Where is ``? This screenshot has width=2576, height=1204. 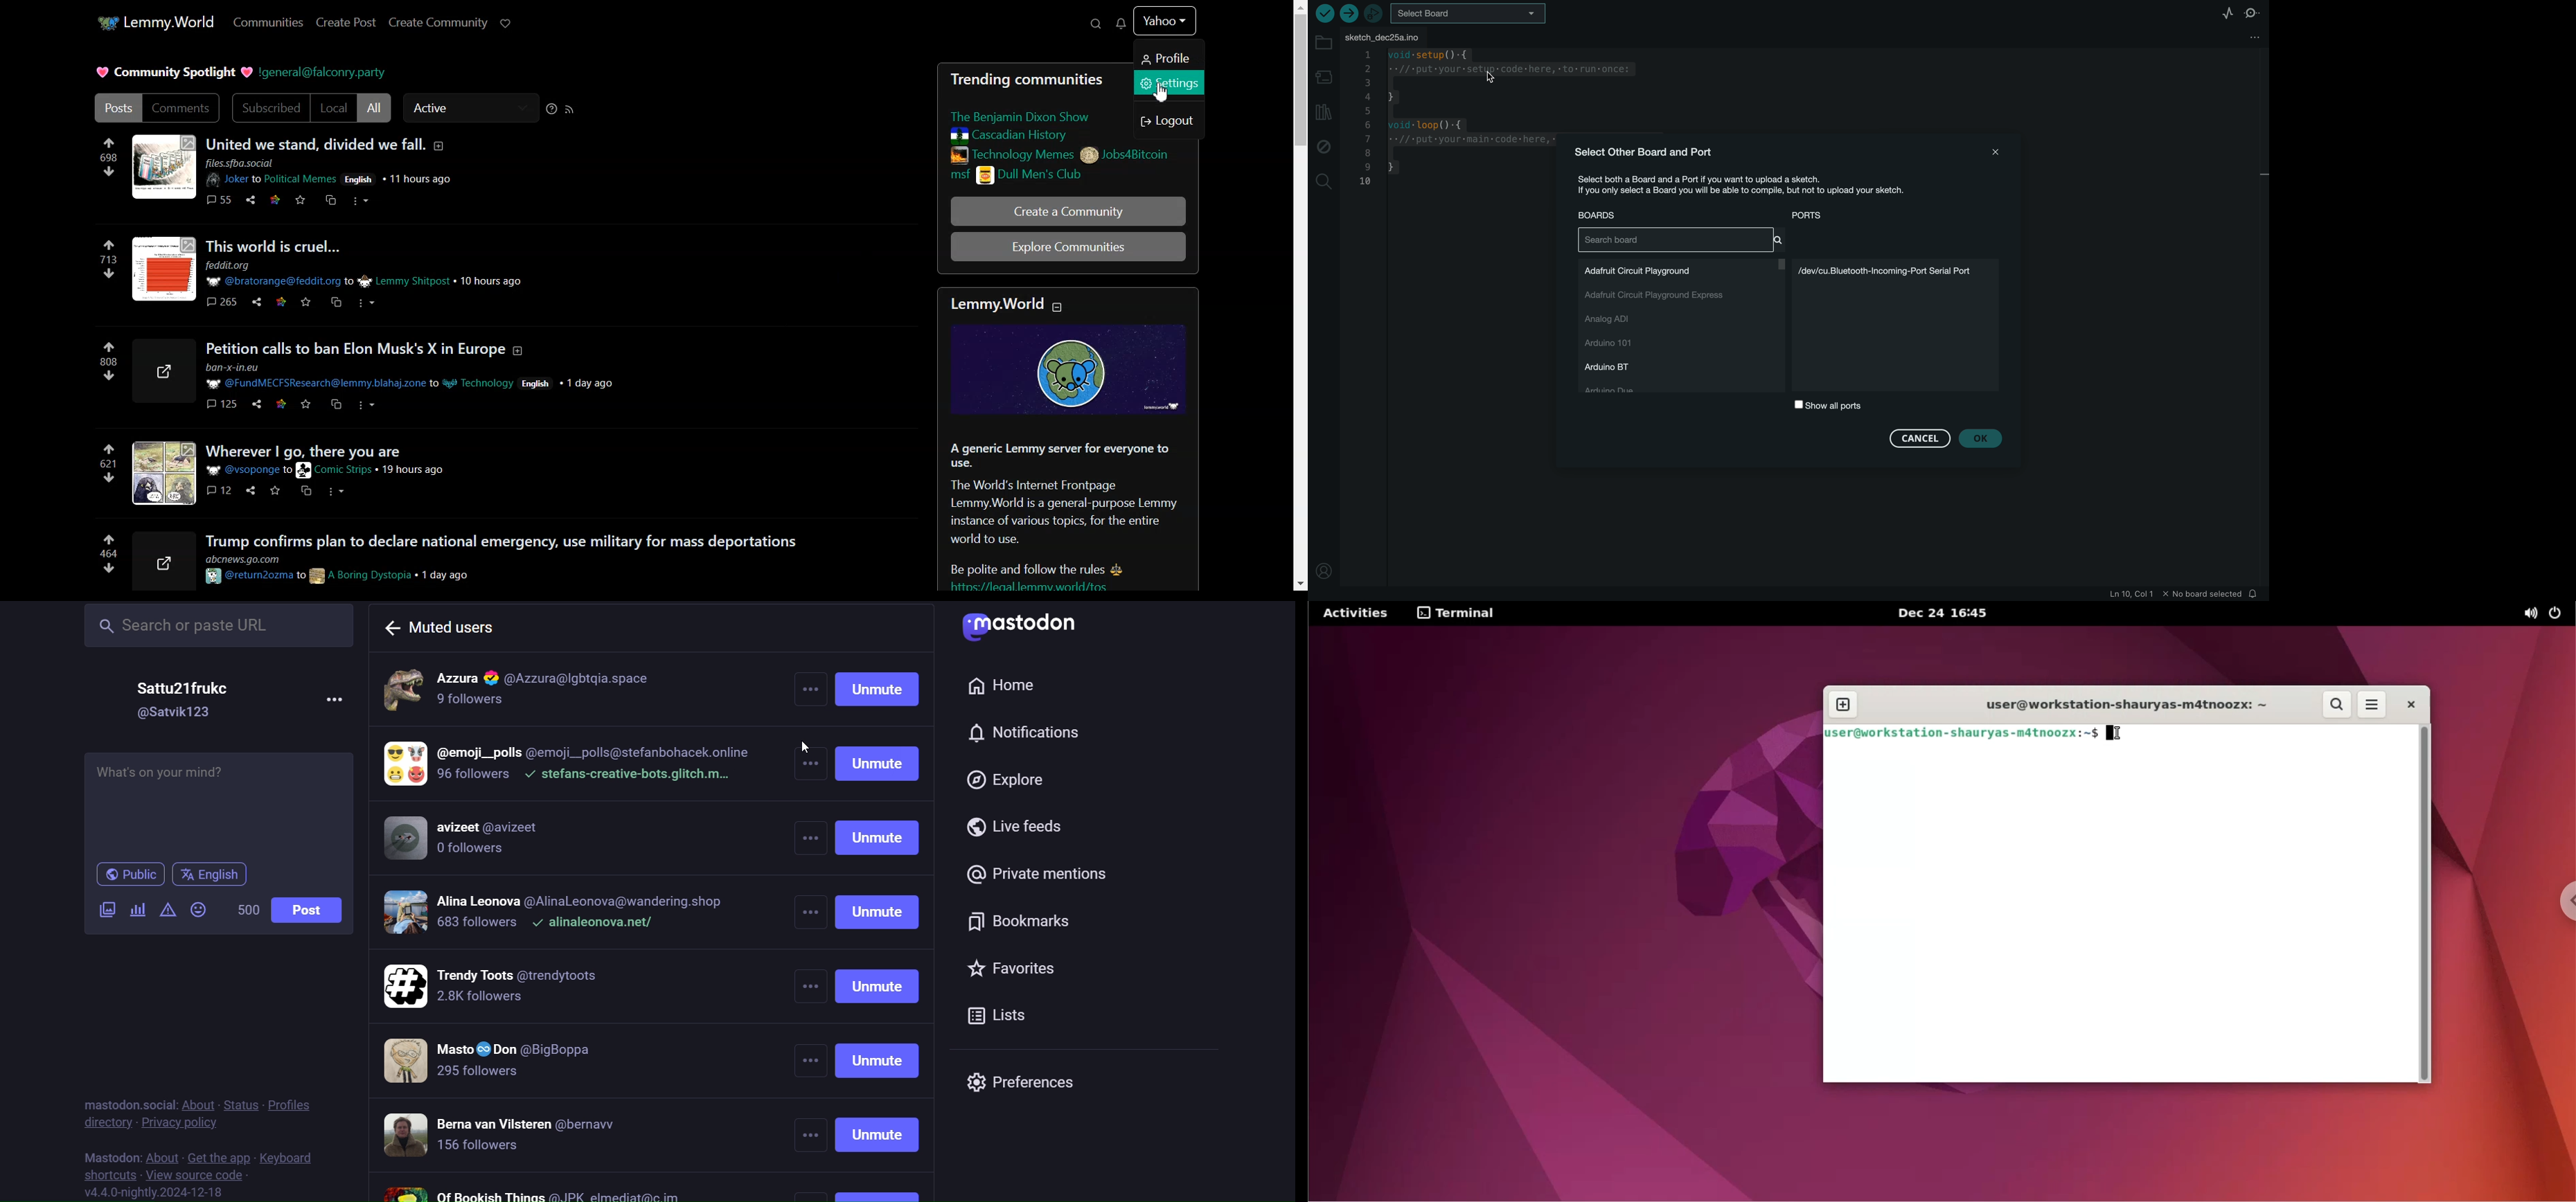  is located at coordinates (368, 304).